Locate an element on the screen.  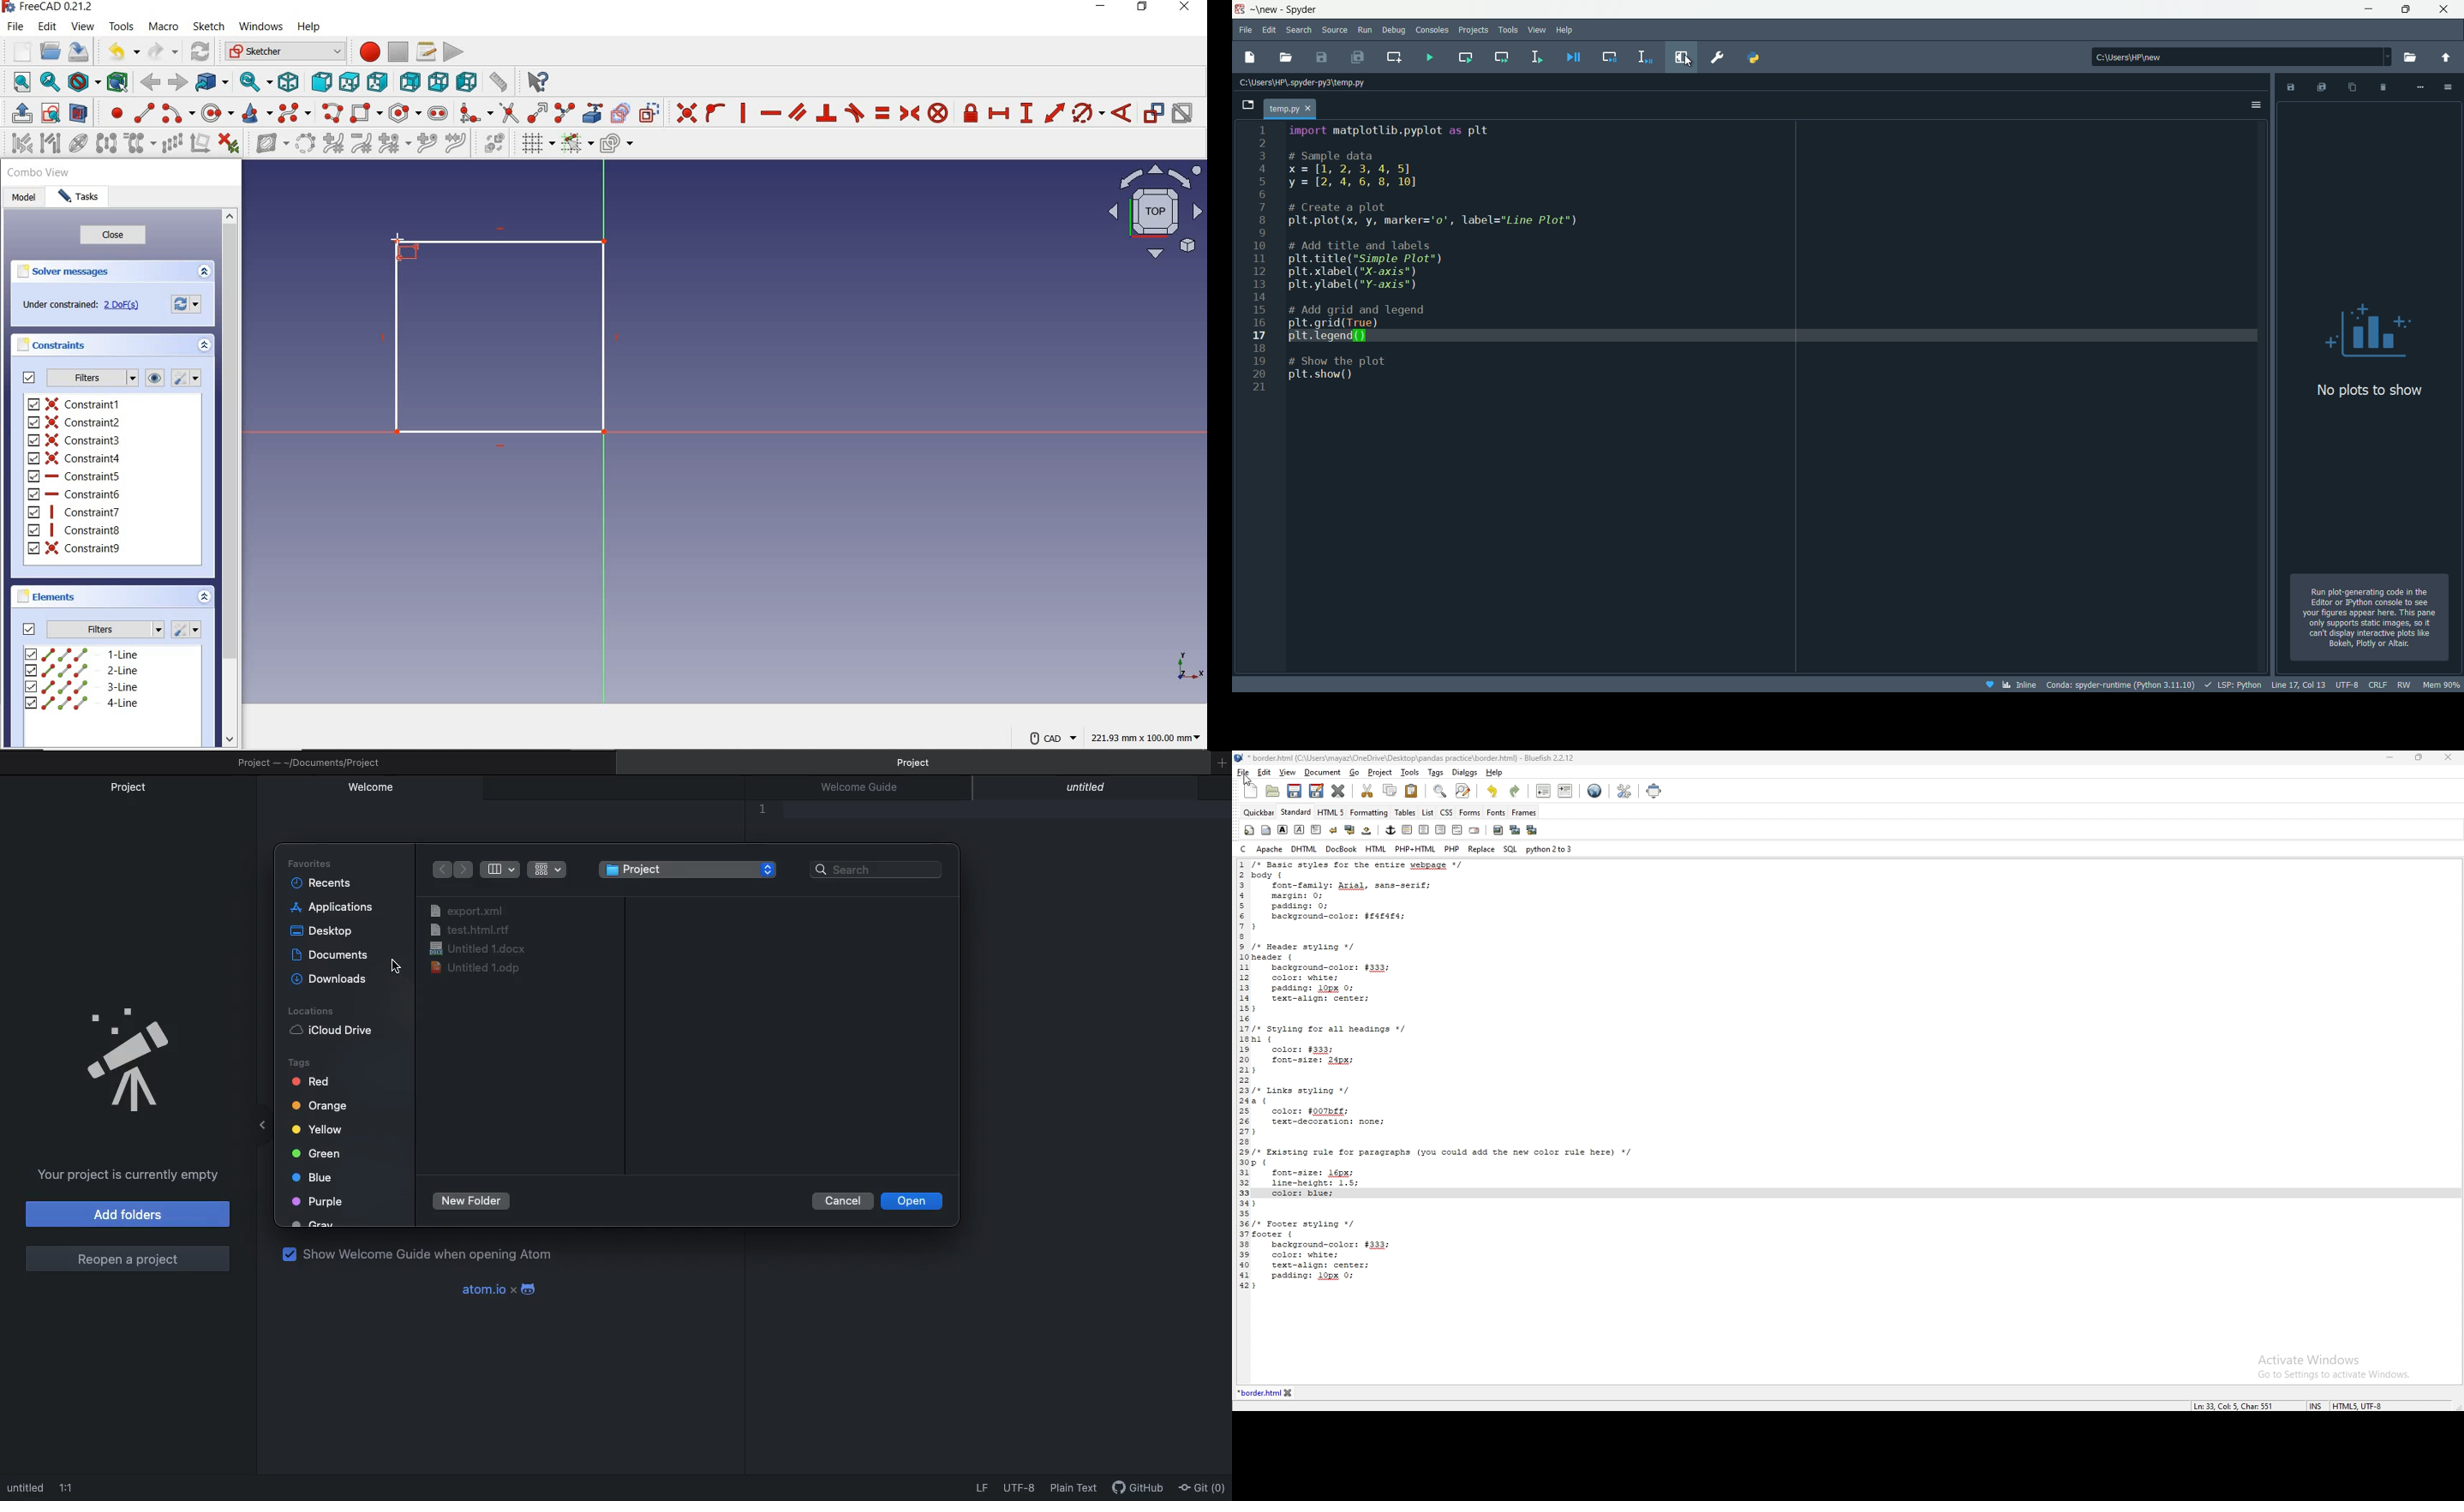
constrain coincident is located at coordinates (684, 111).